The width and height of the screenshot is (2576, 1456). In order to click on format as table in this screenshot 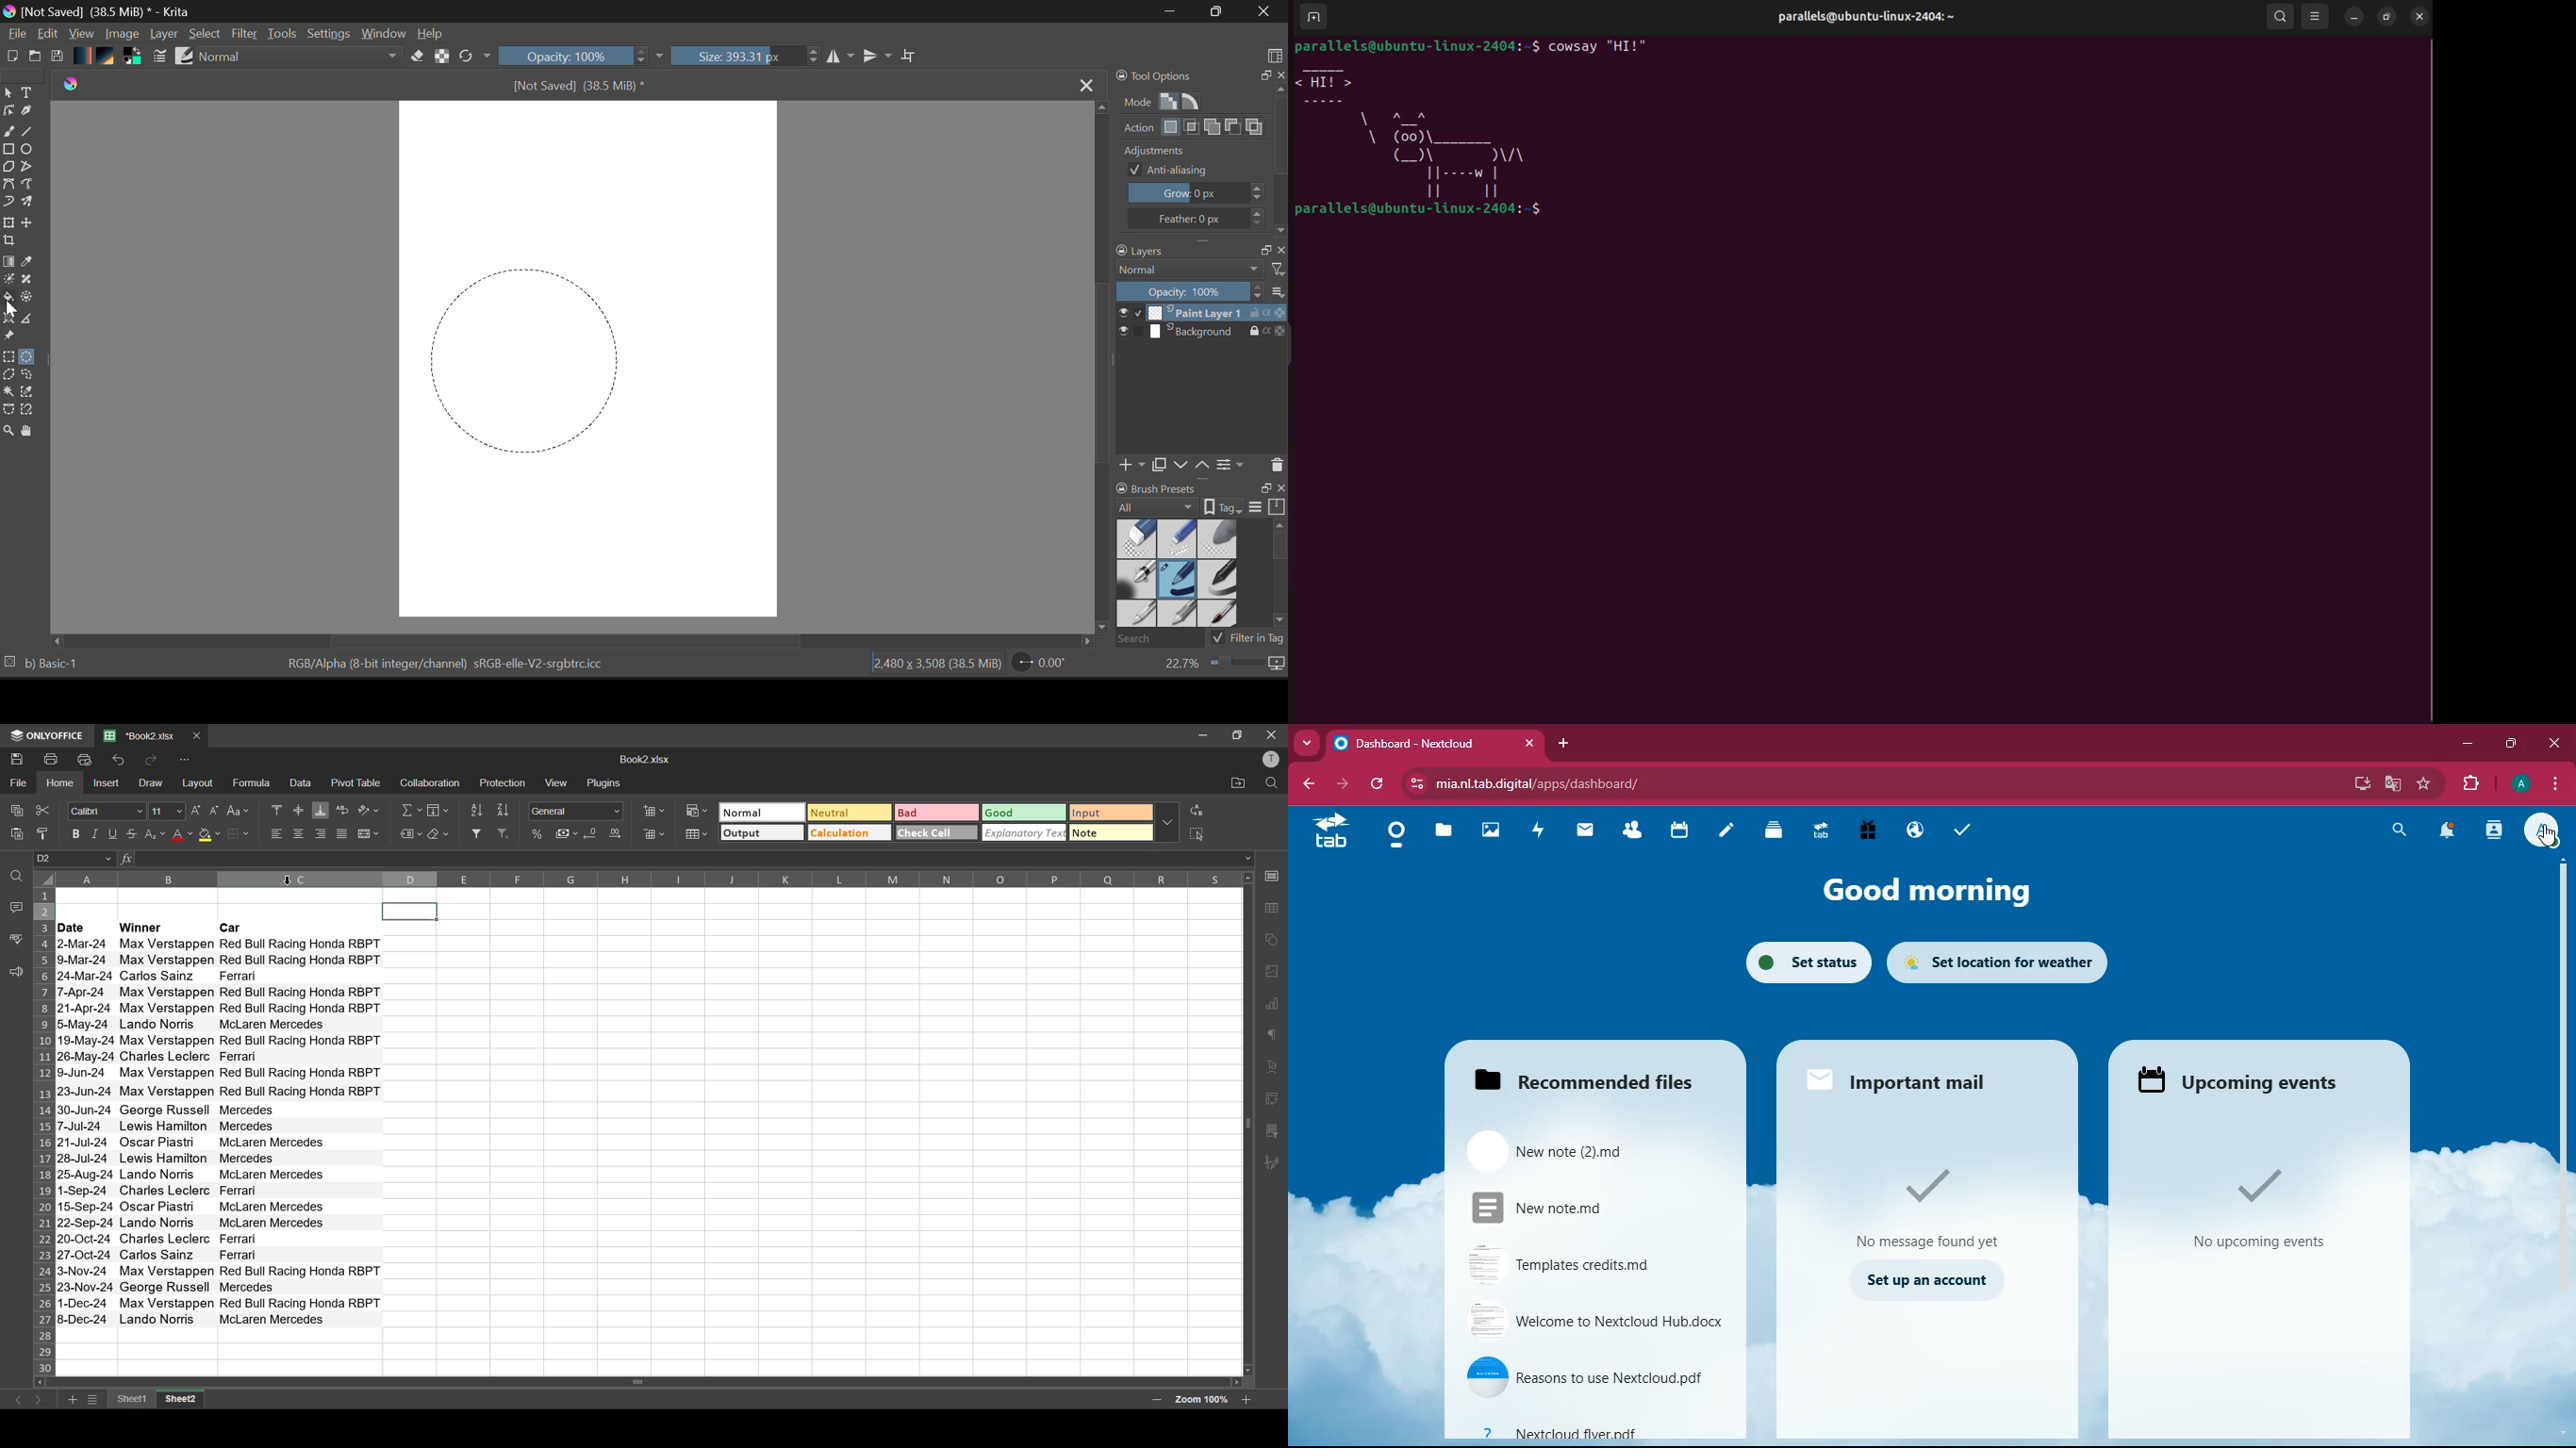, I will do `click(696, 836)`.